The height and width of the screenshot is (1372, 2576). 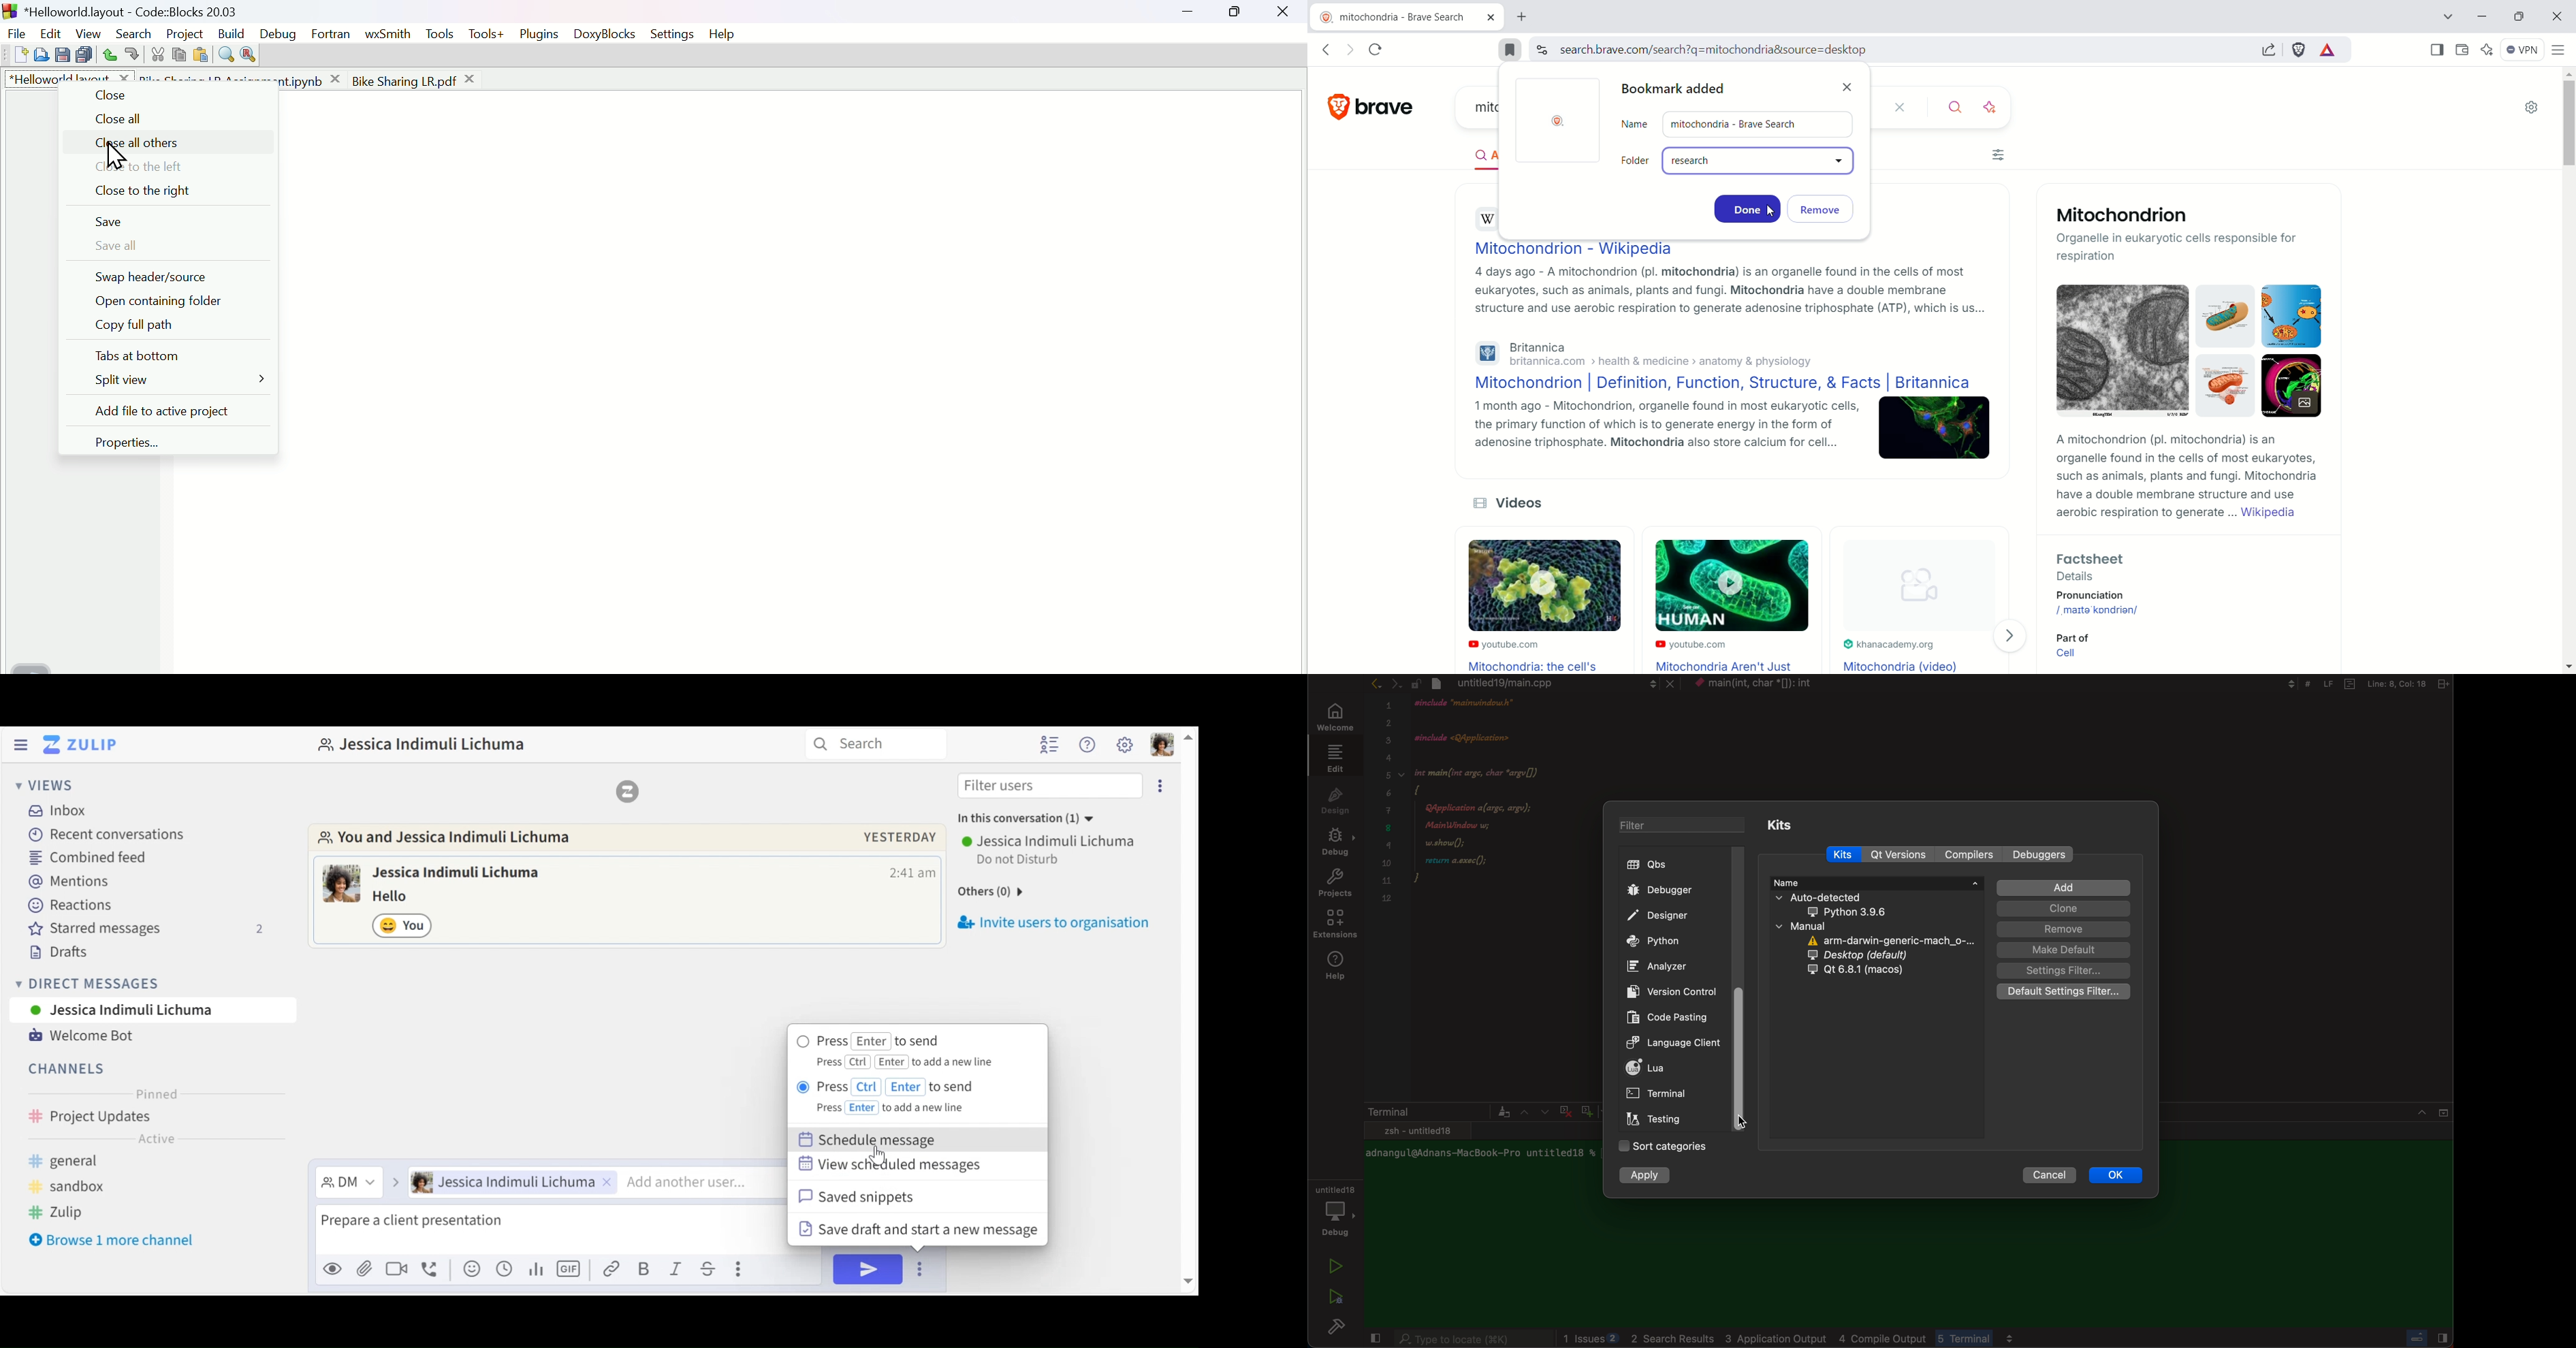 What do you see at coordinates (2463, 50) in the screenshot?
I see `wallet` at bounding box center [2463, 50].